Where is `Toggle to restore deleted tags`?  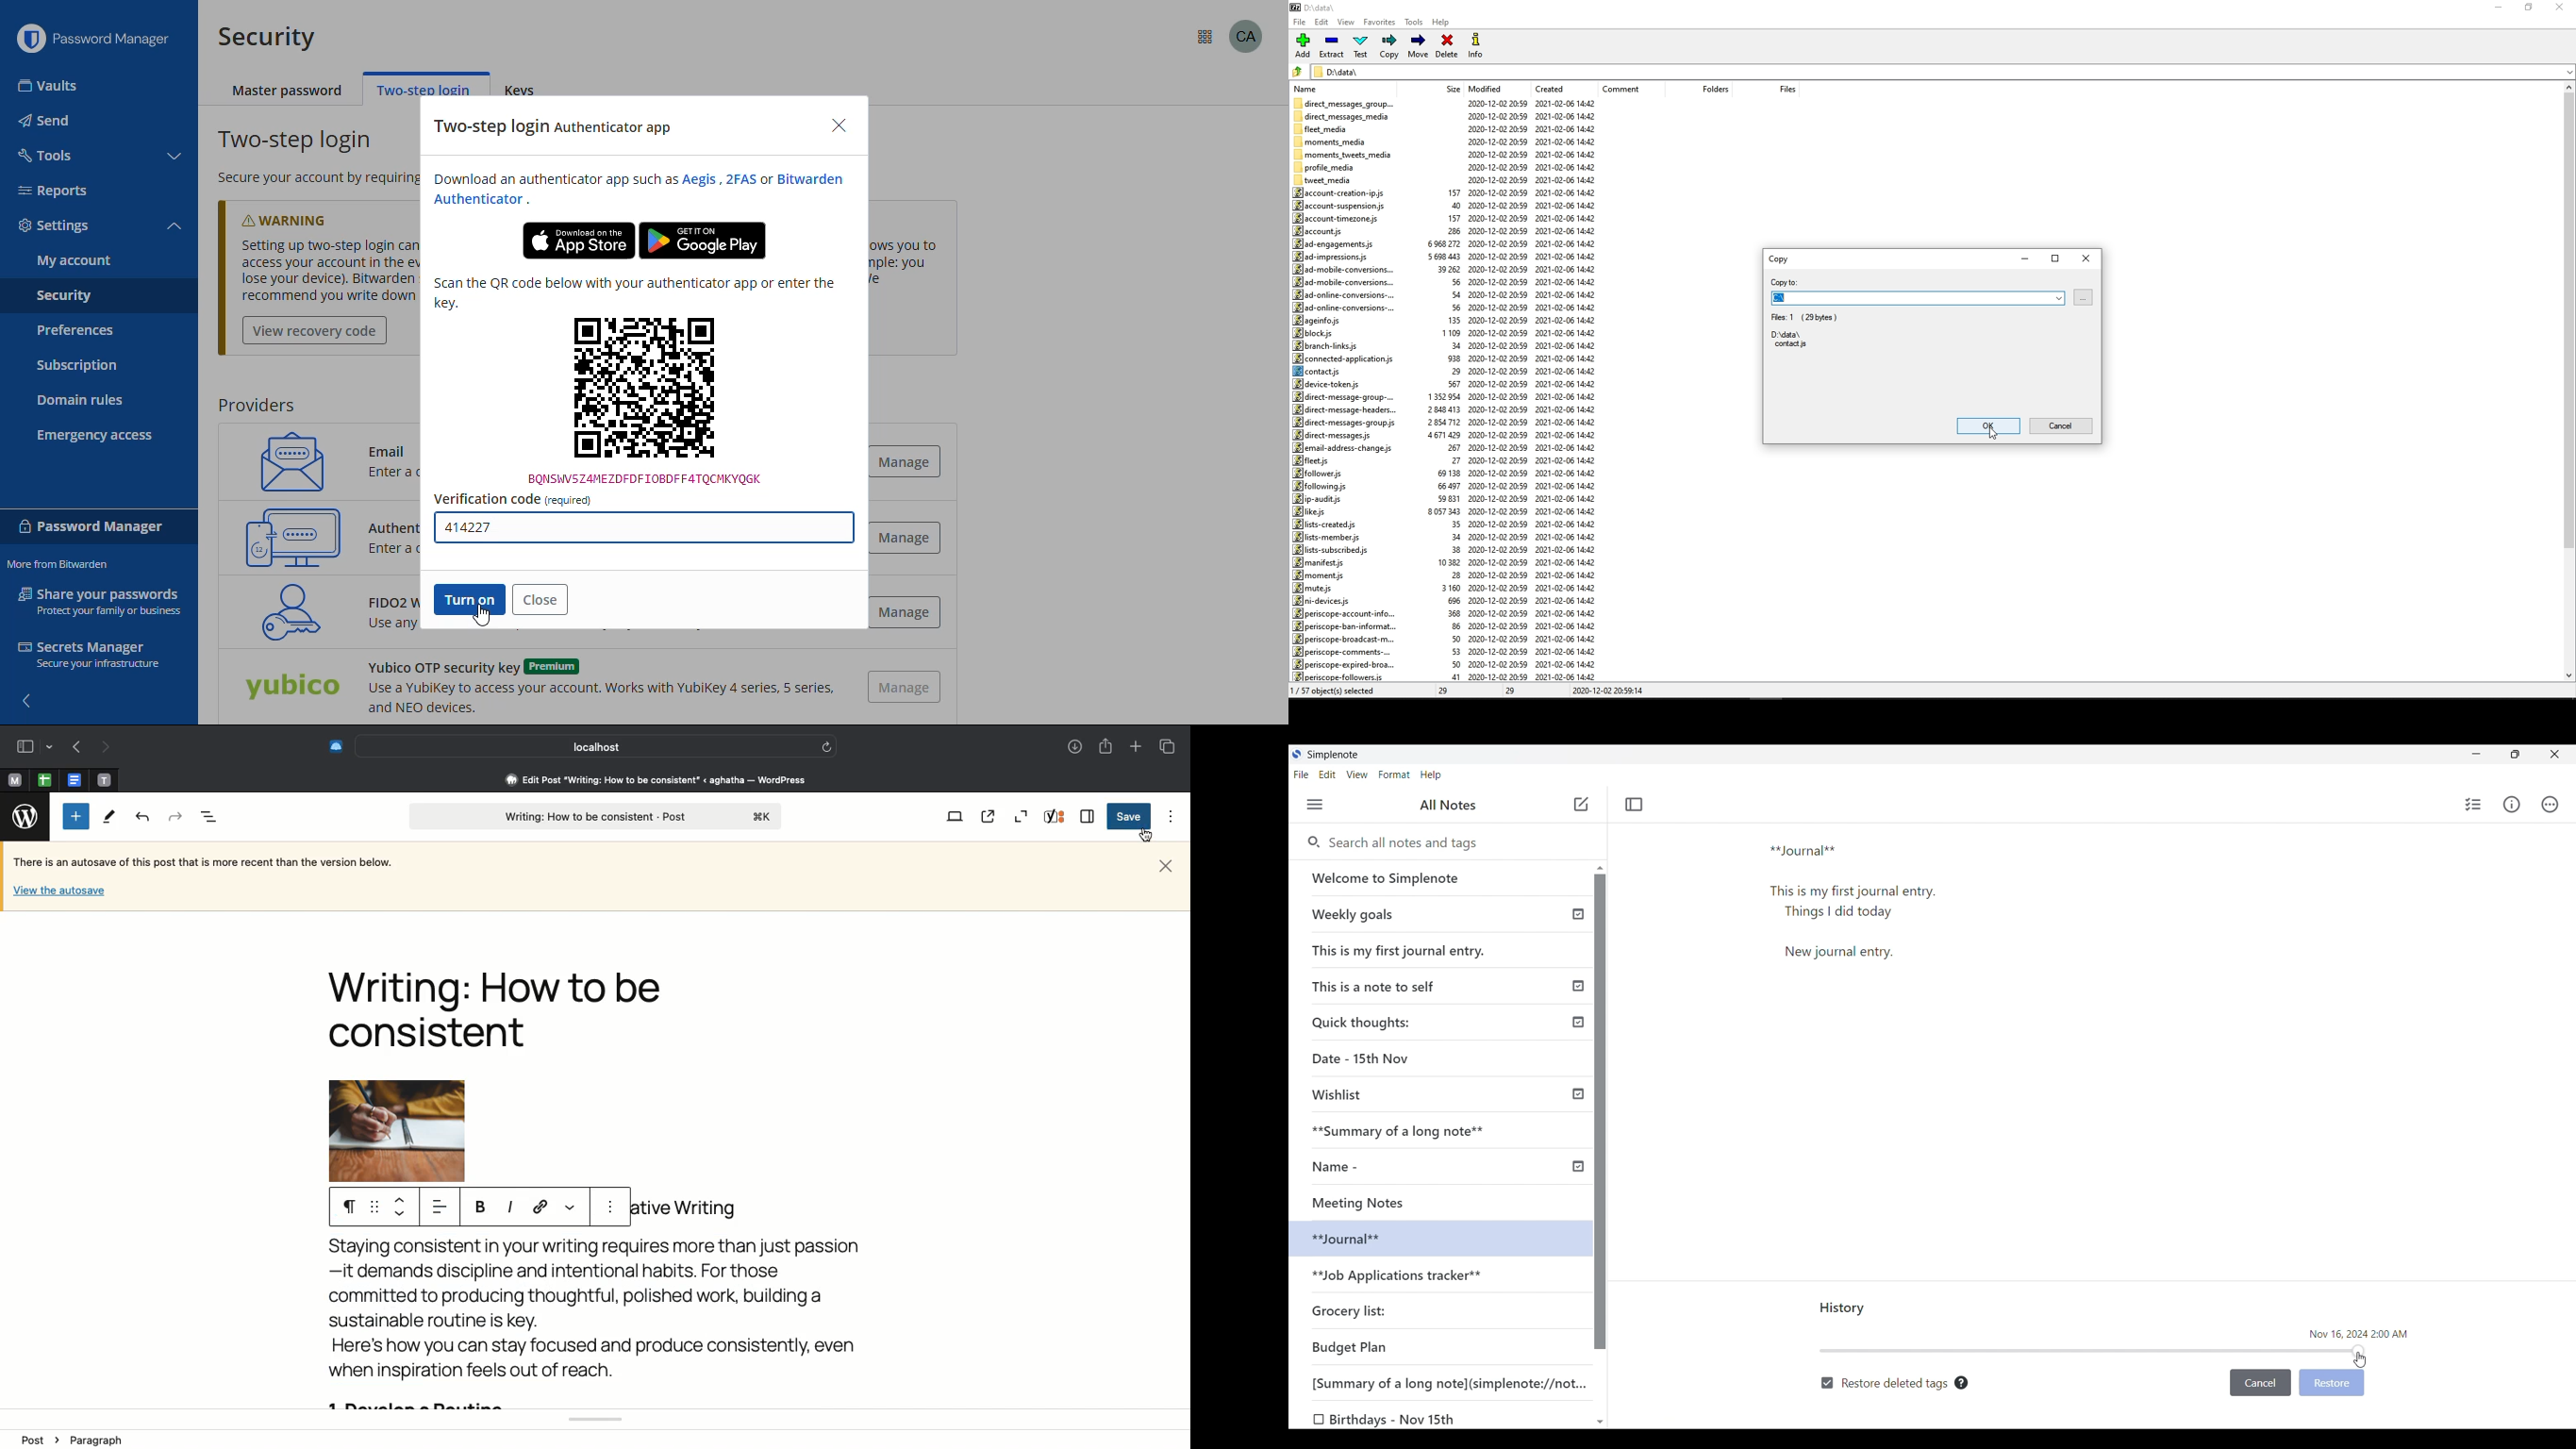
Toggle to restore deleted tags is located at coordinates (1884, 1384).